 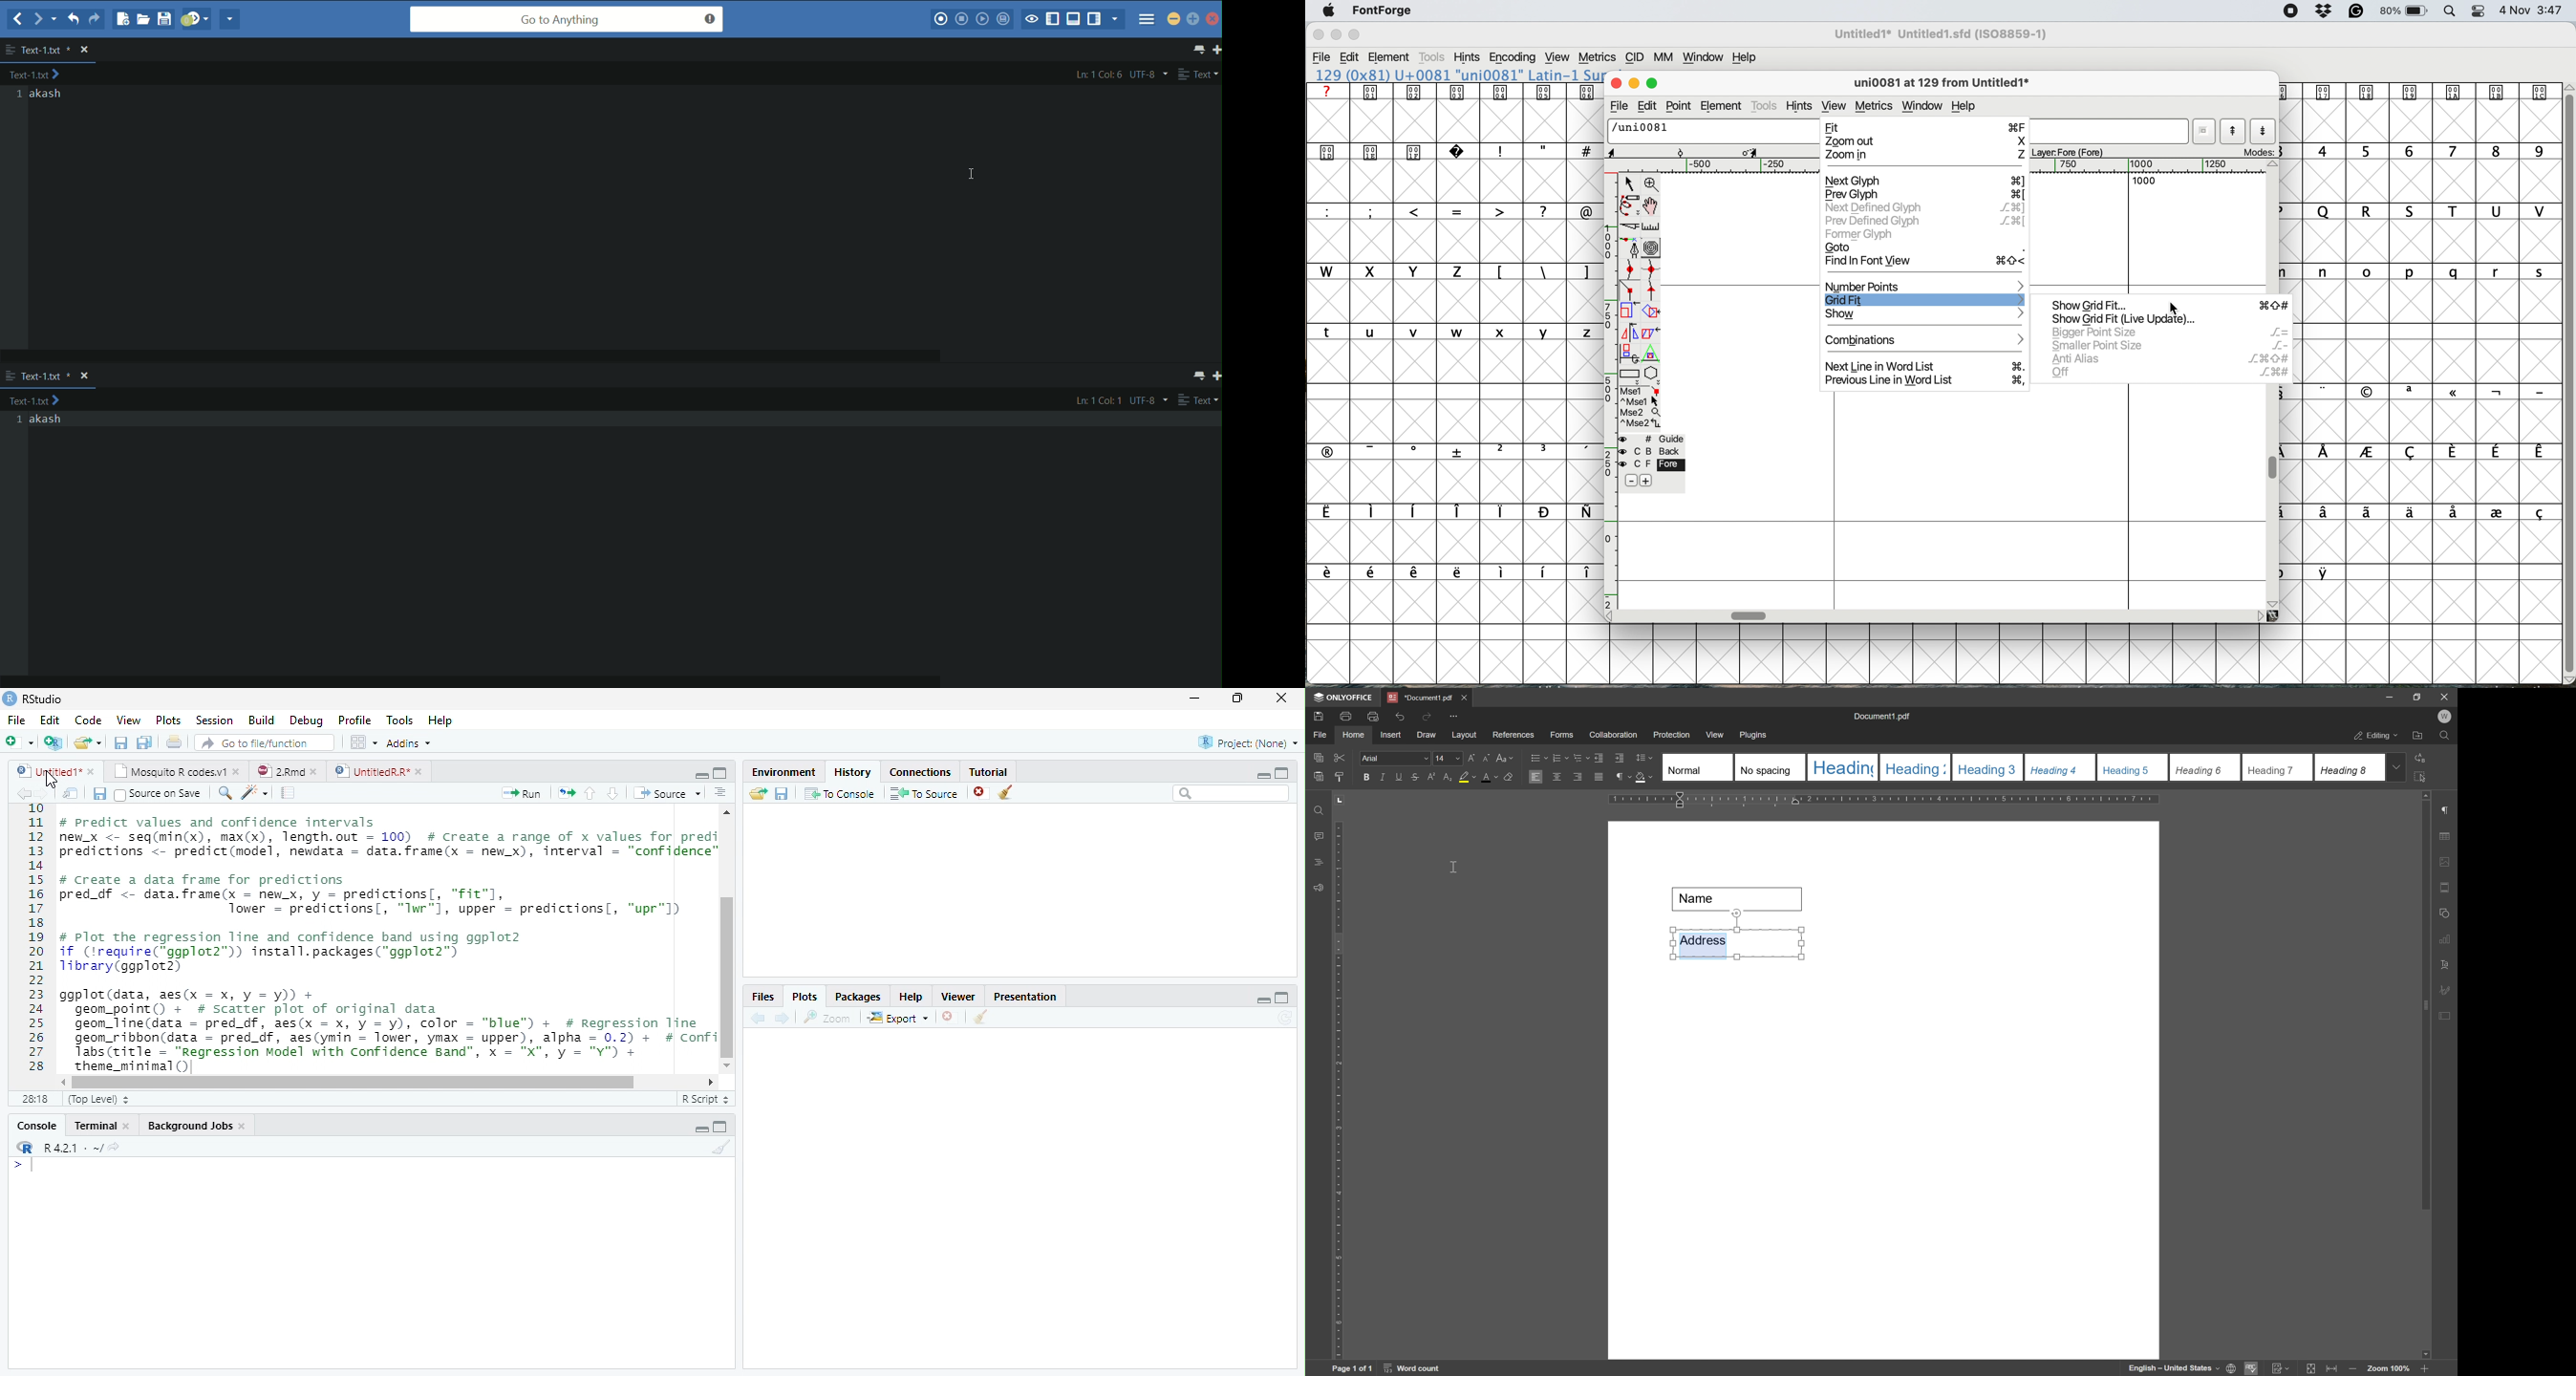 What do you see at coordinates (2448, 990) in the screenshot?
I see `signature settings` at bounding box center [2448, 990].